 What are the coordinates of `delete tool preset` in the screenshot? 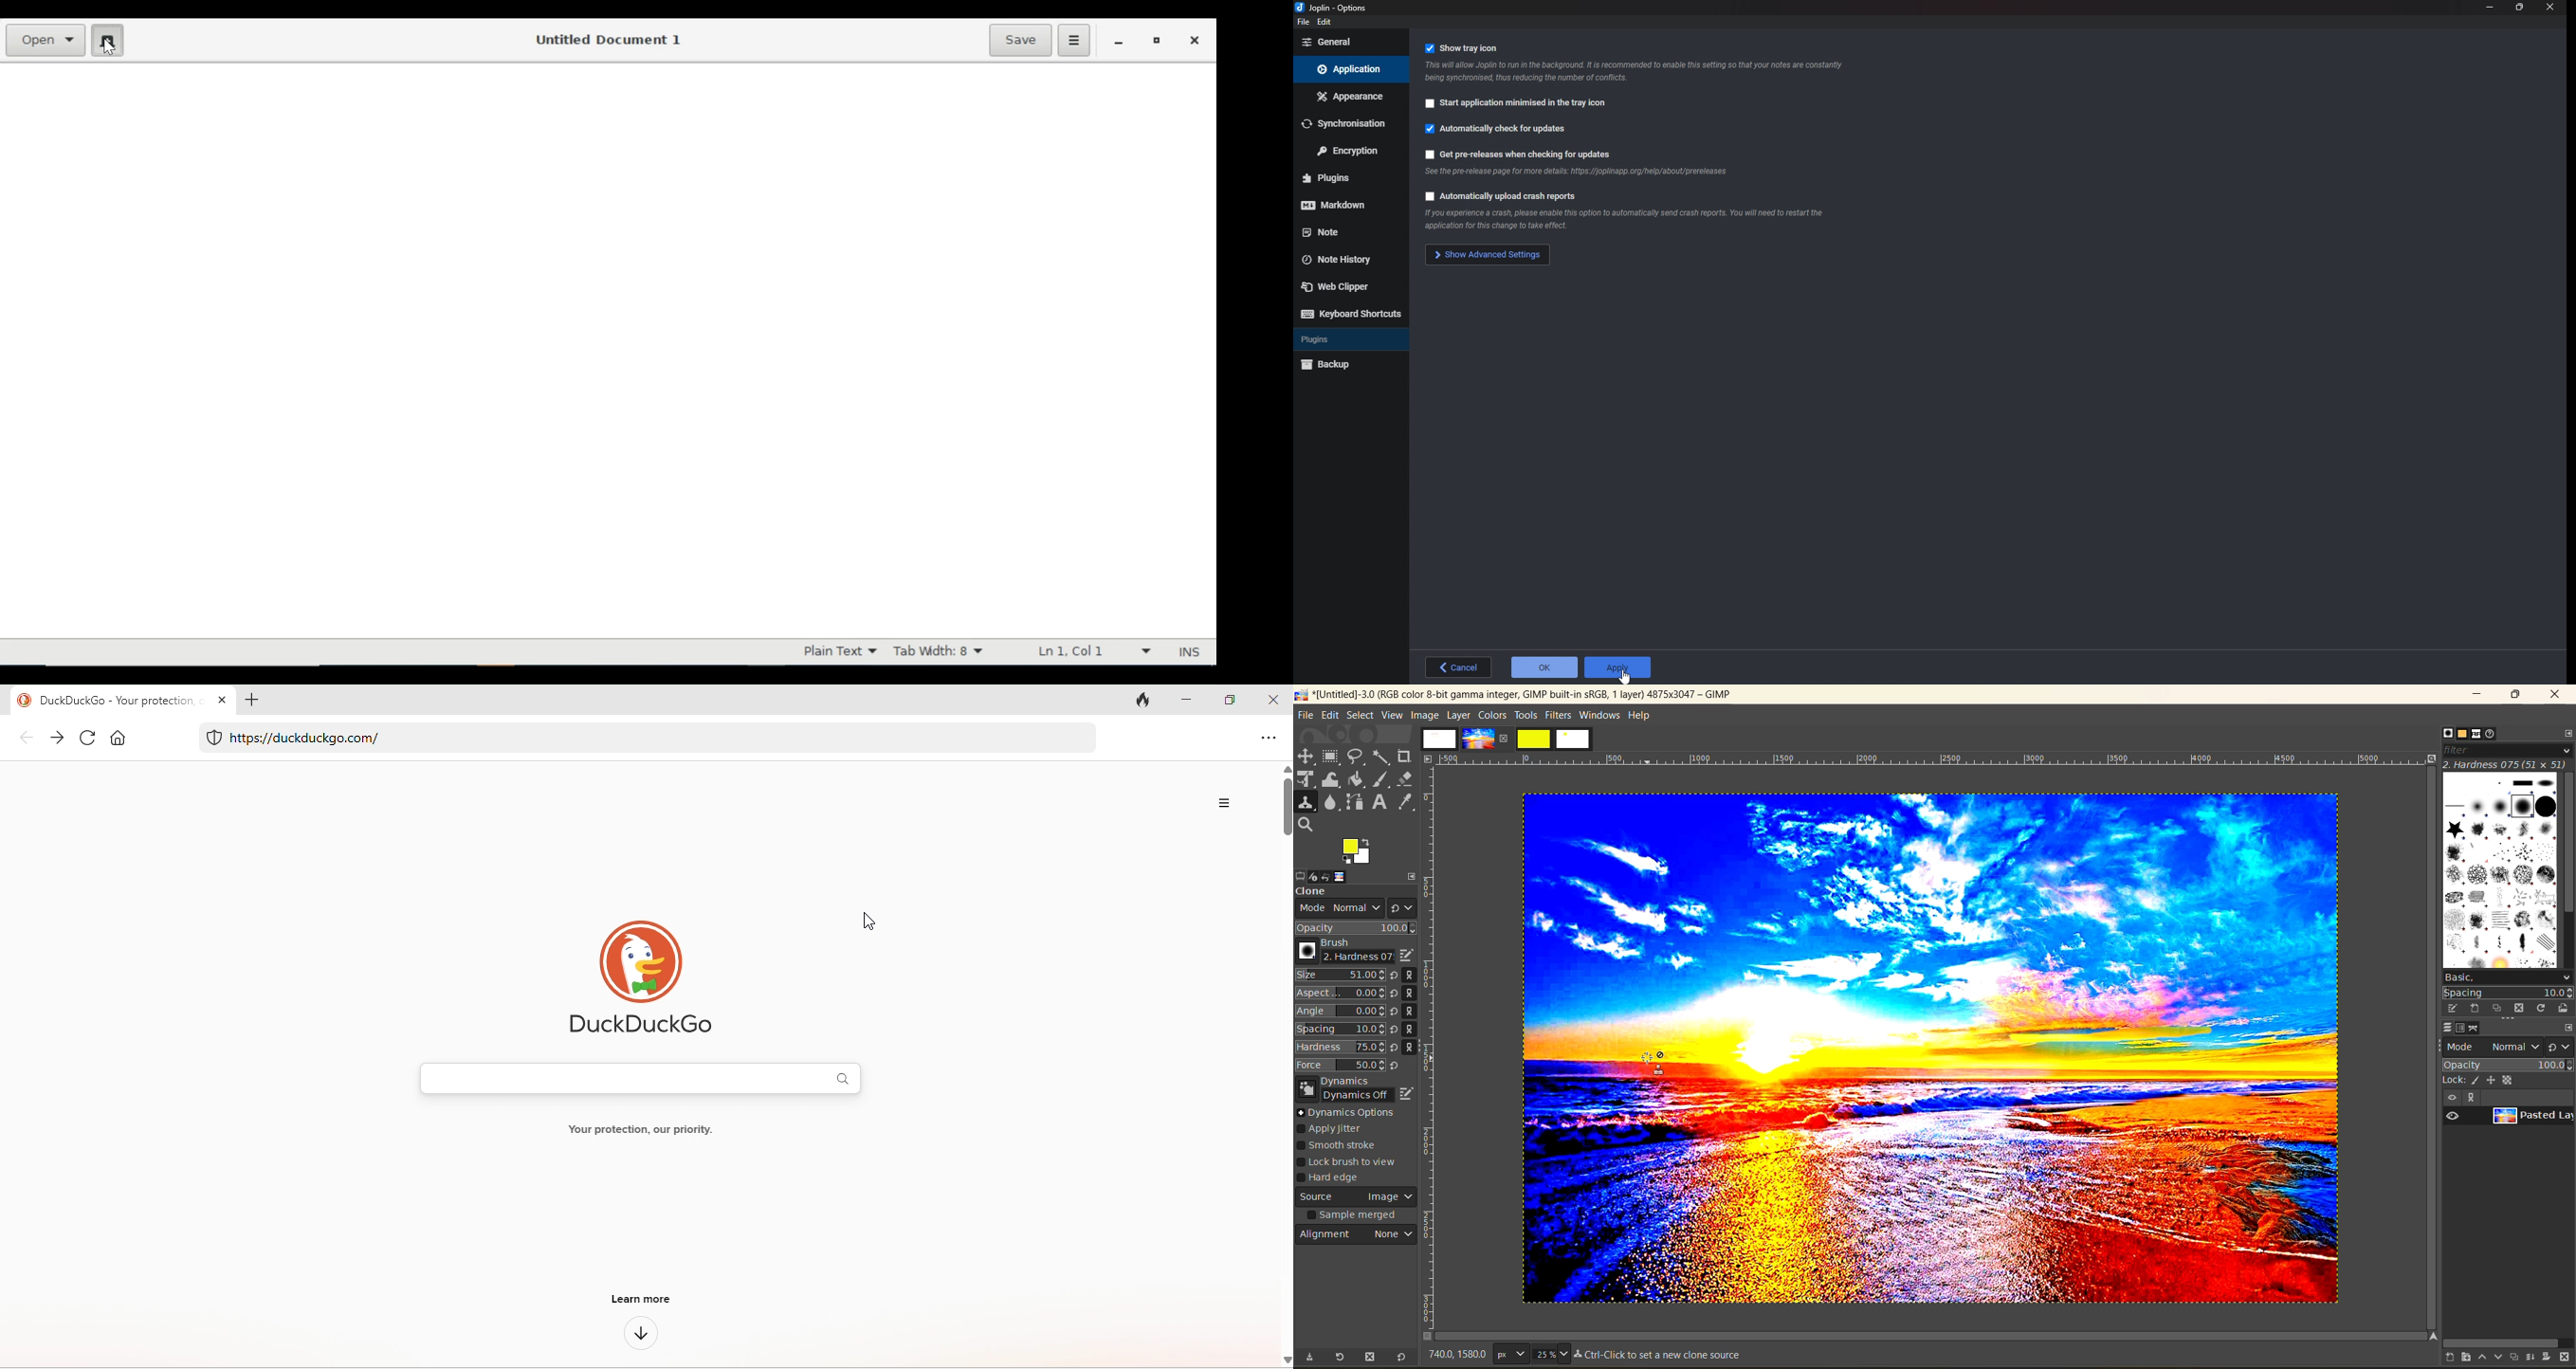 It's located at (1370, 1358).